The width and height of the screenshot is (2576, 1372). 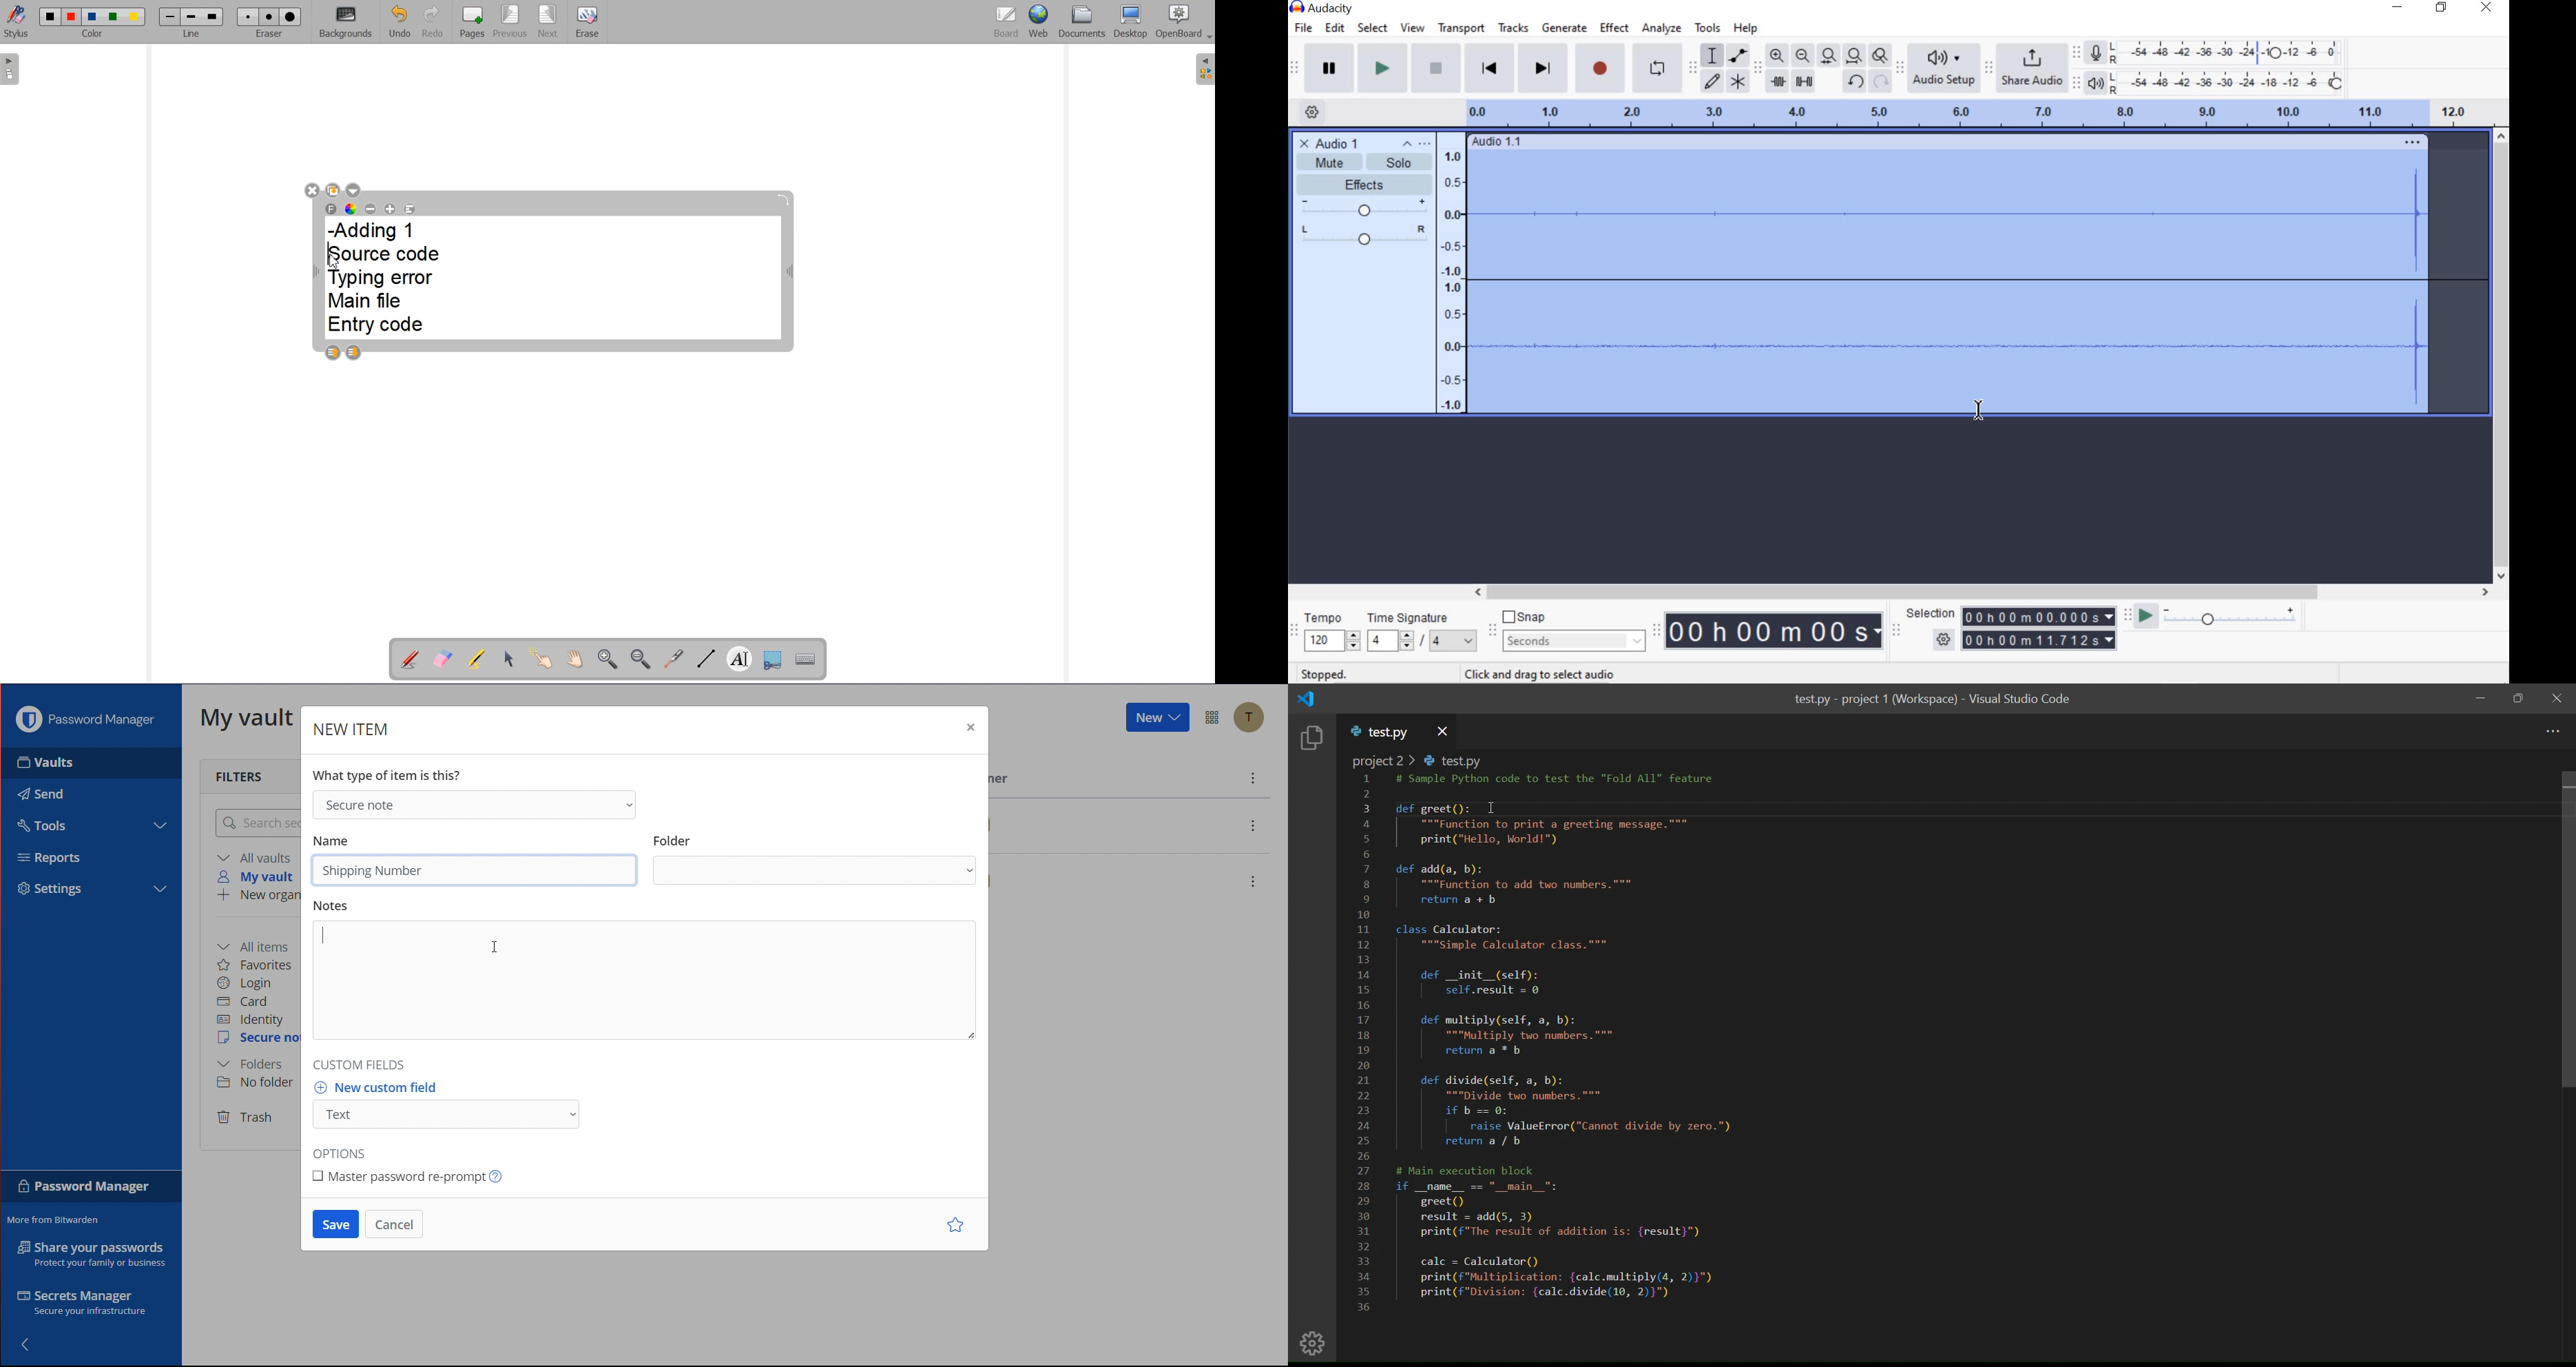 What do you see at coordinates (1364, 333) in the screenshot?
I see `Select or Deselect Track` at bounding box center [1364, 333].